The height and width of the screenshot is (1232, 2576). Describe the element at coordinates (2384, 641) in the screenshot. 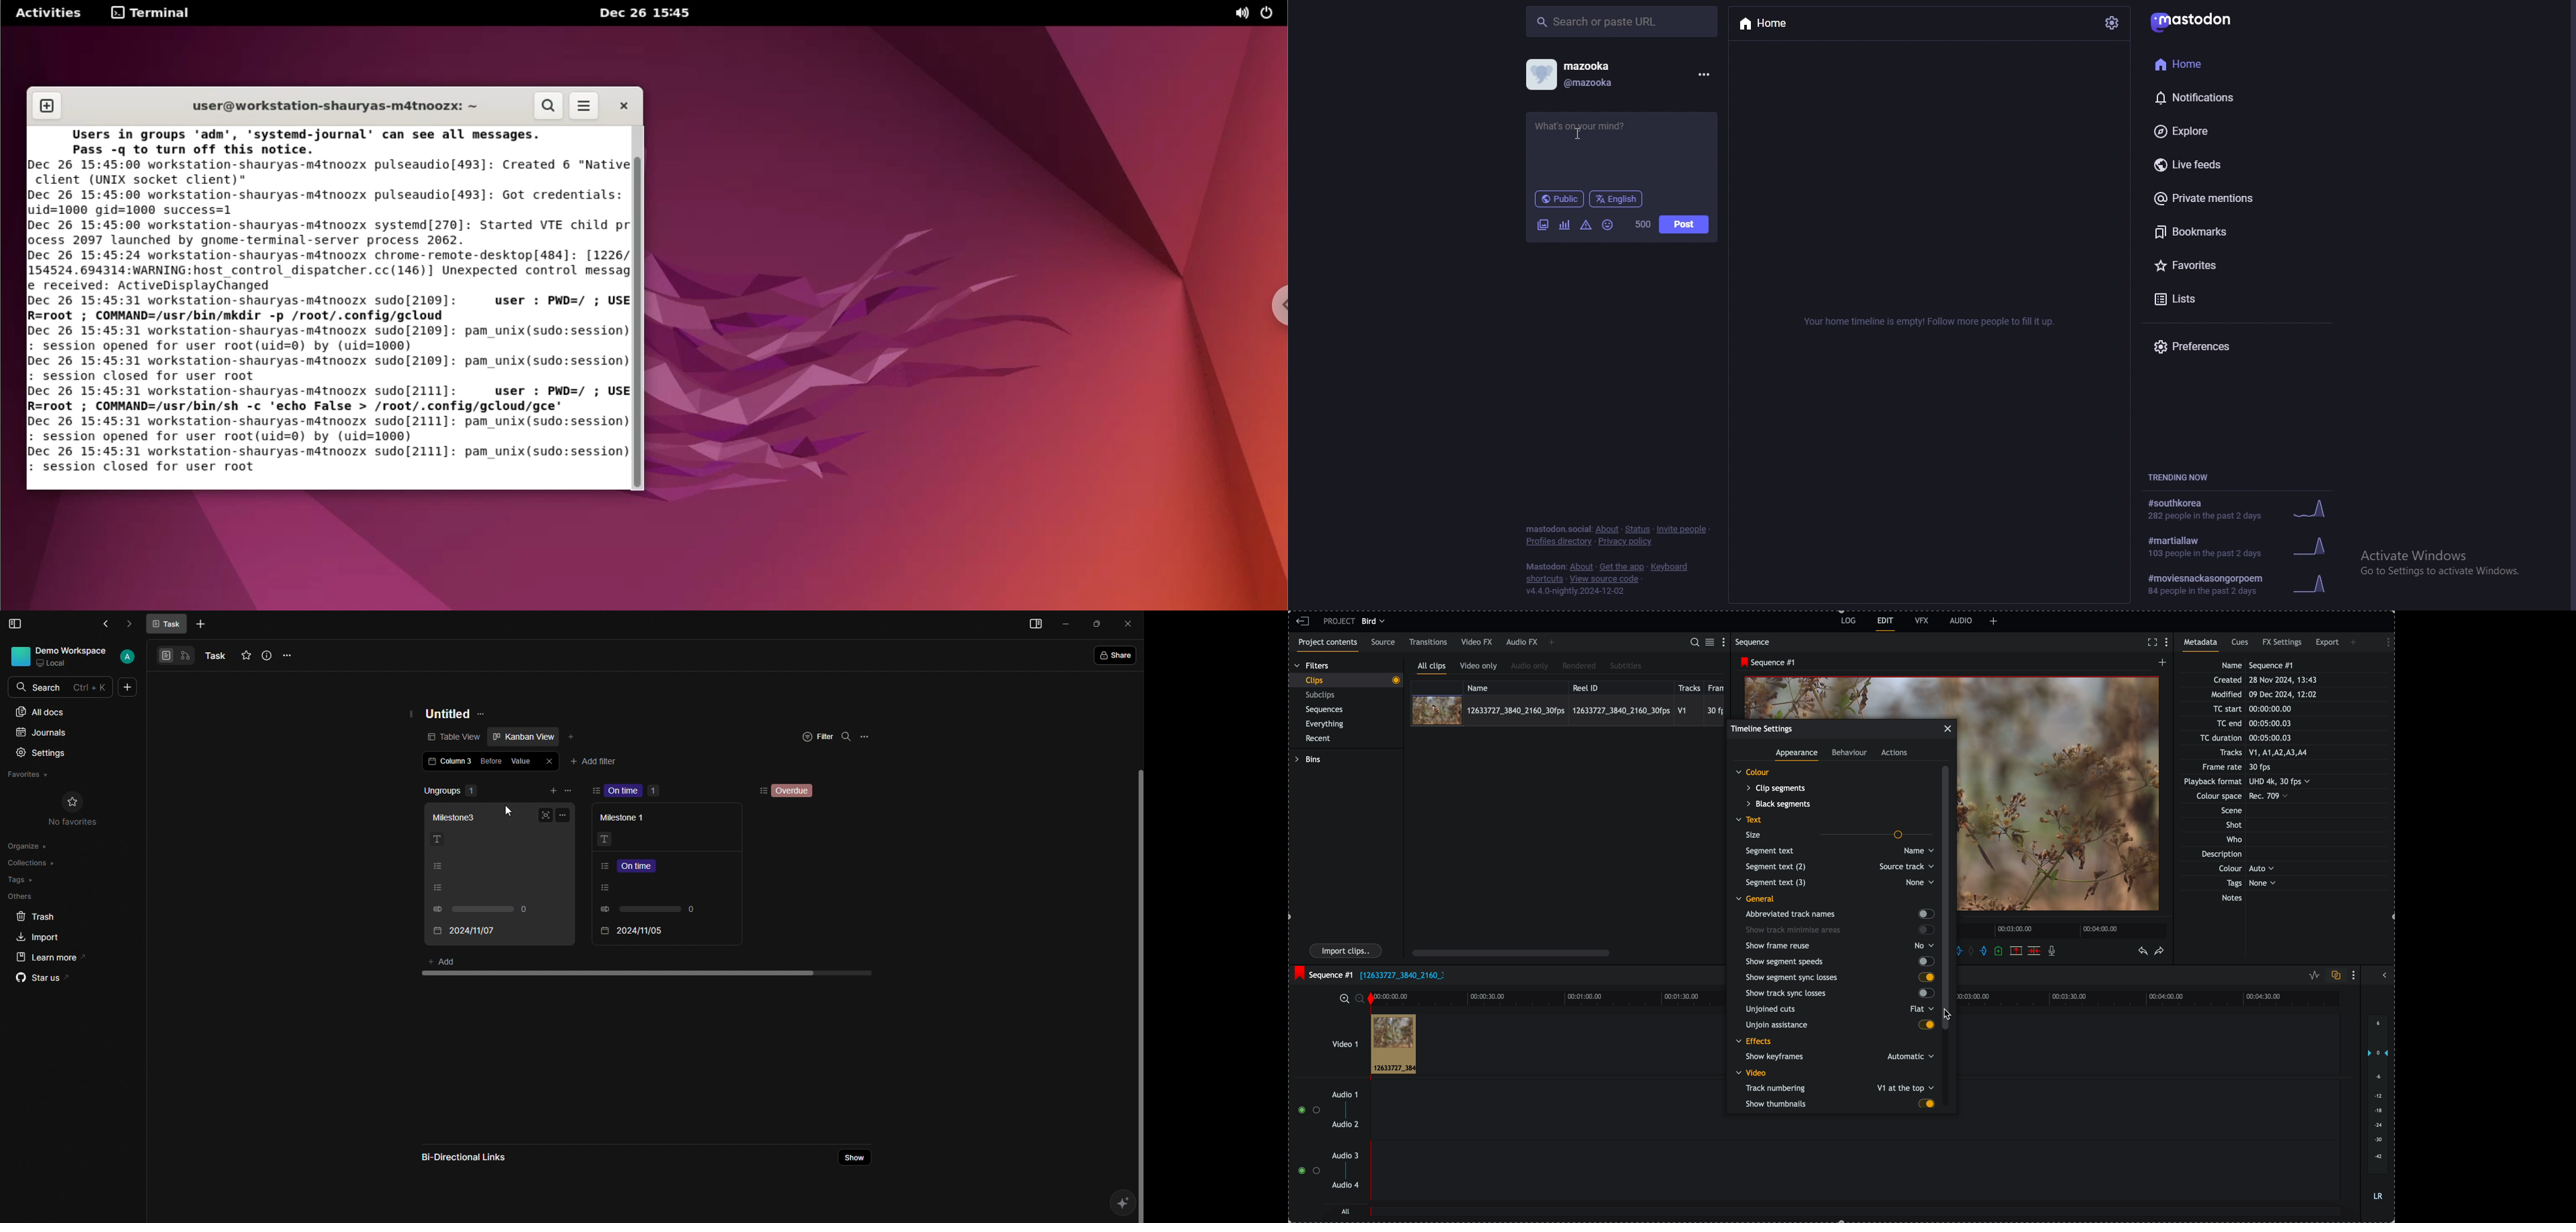

I see `show settings menu` at that location.